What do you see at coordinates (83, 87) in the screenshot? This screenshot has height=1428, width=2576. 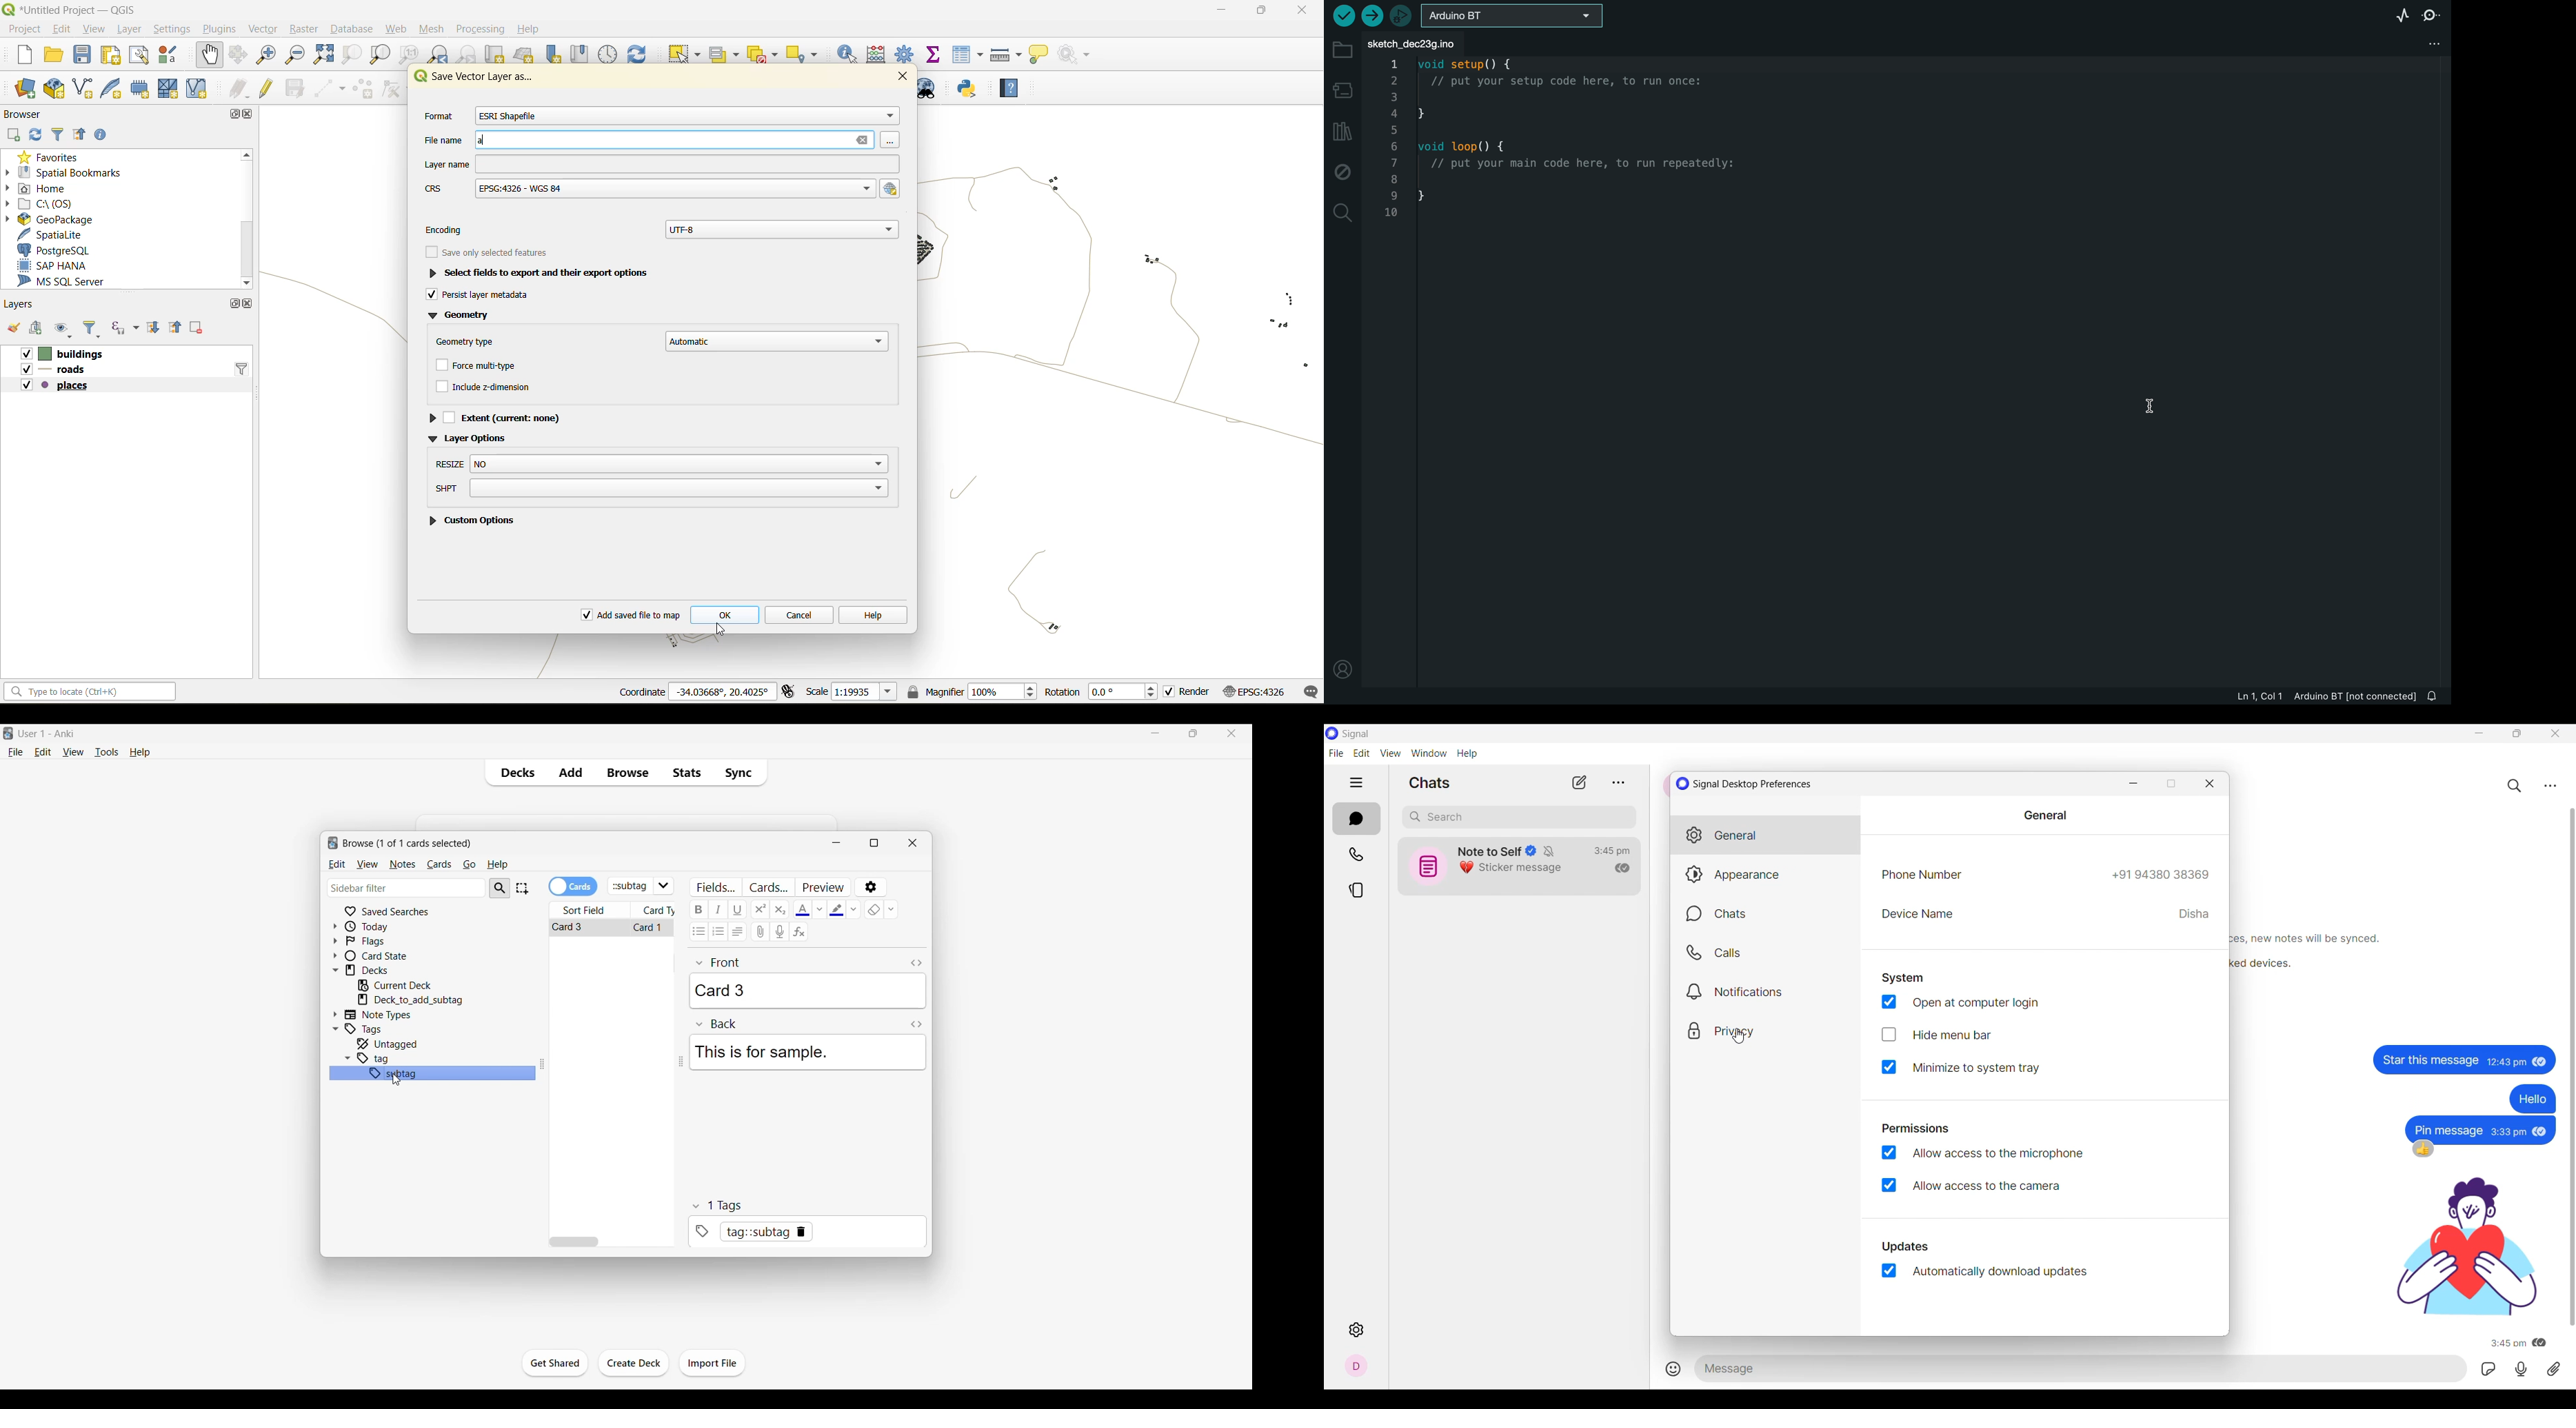 I see `new shapefile` at bounding box center [83, 87].